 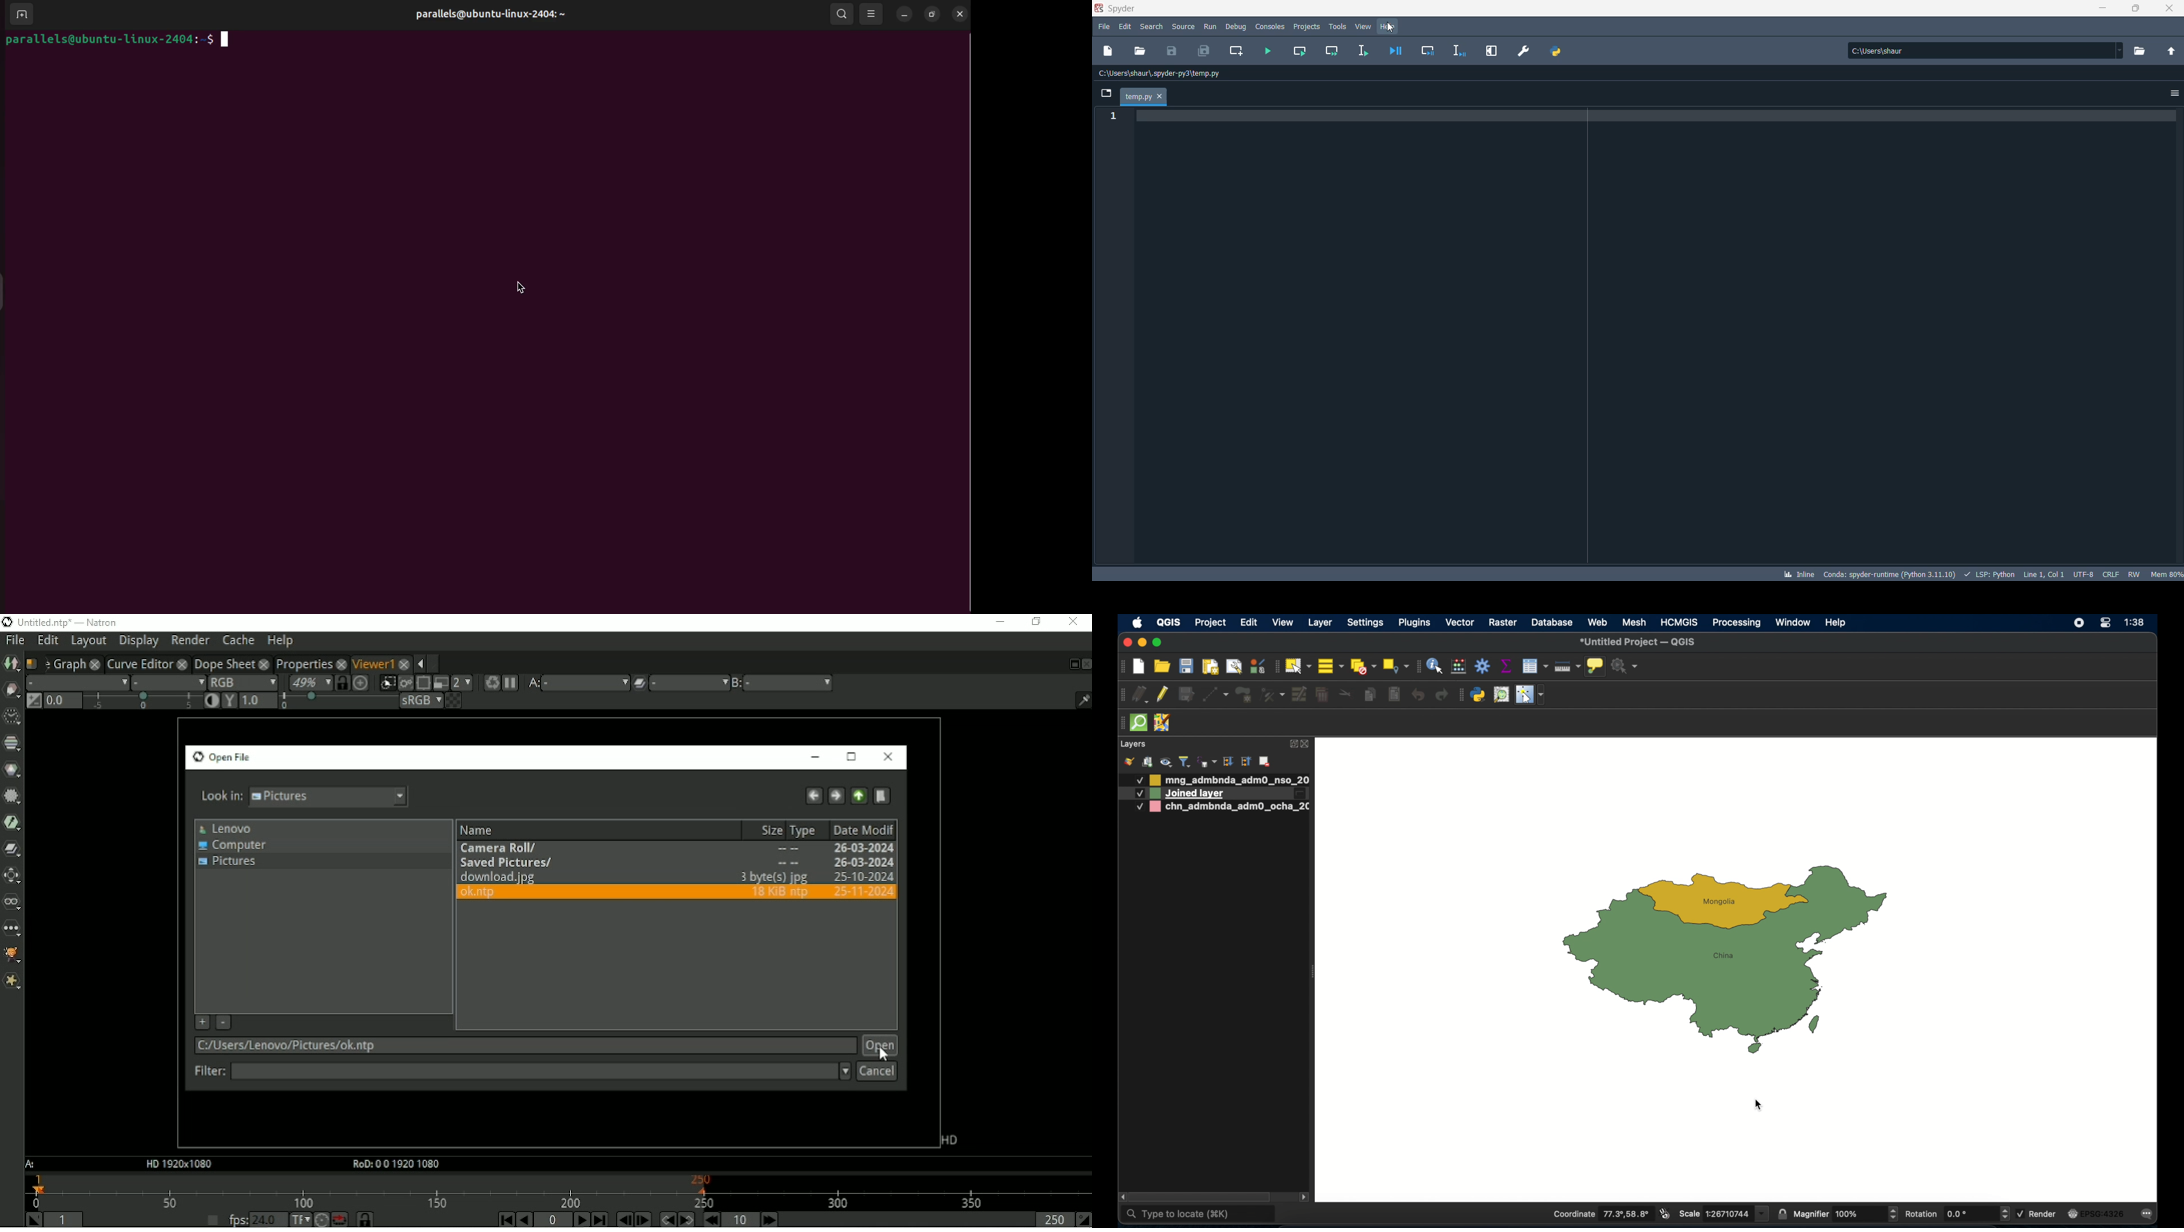 I want to click on debug cell, so click(x=1426, y=51).